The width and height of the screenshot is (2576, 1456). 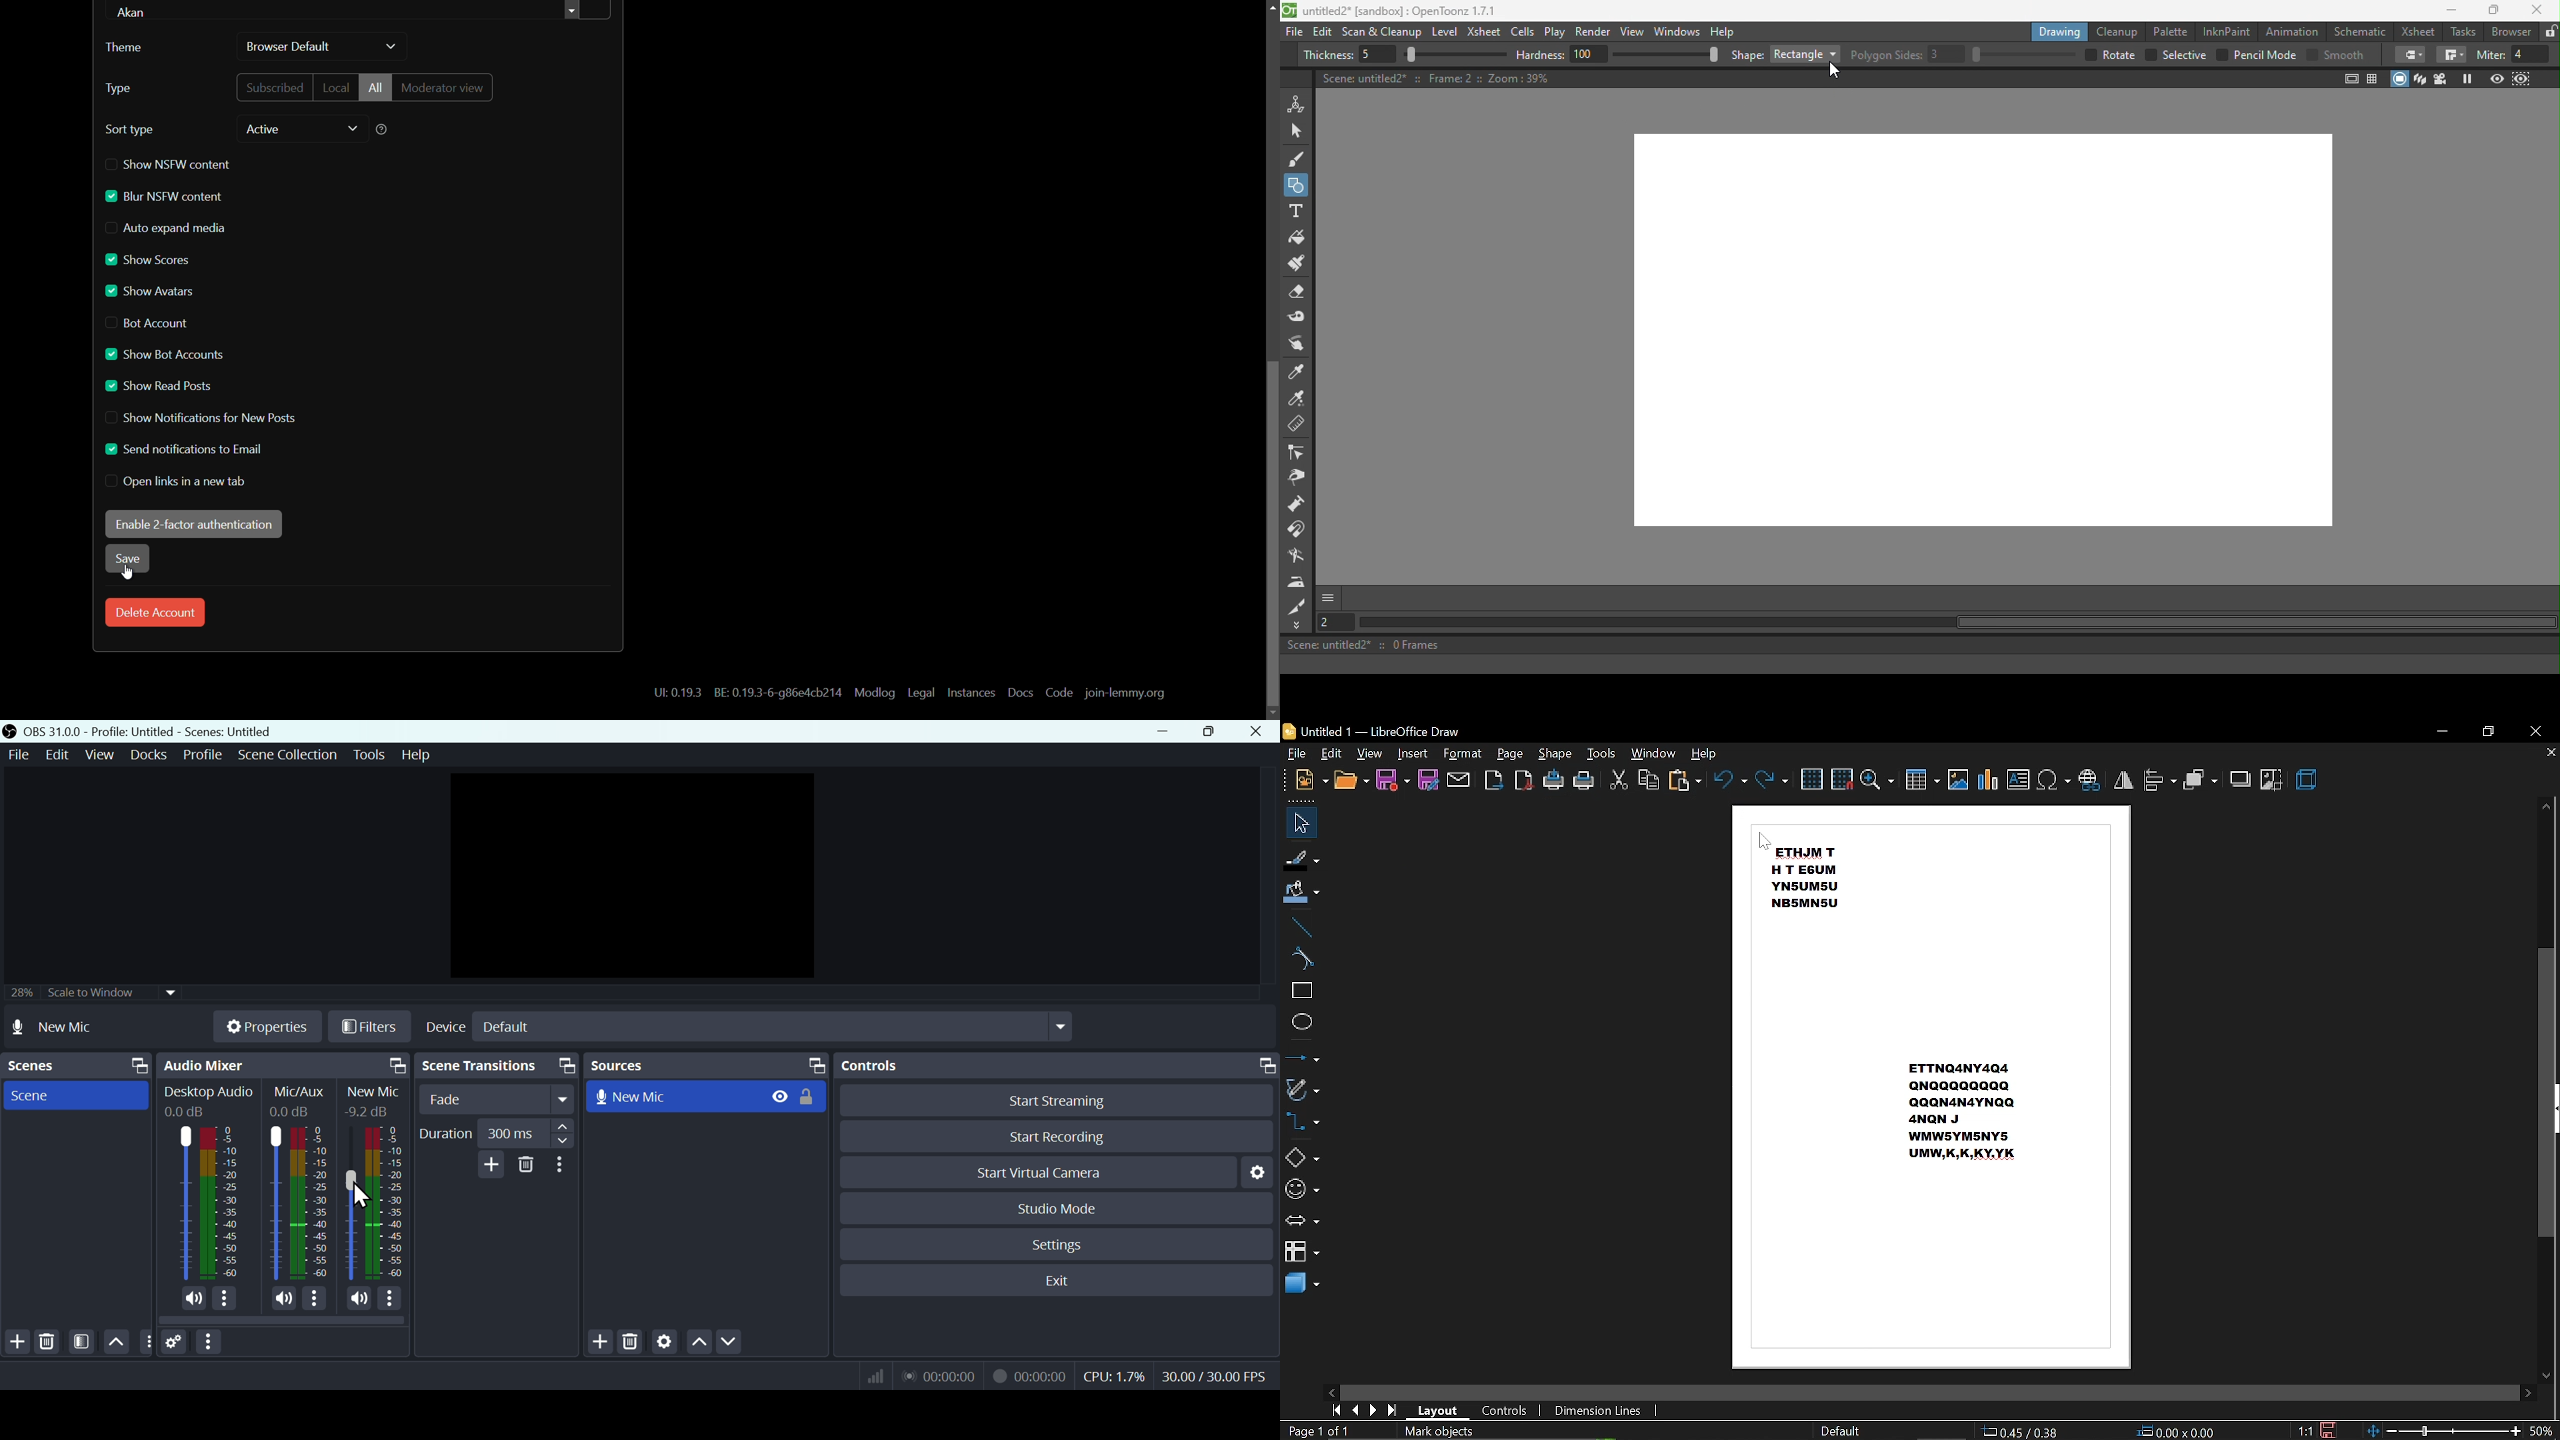 I want to click on , so click(x=1067, y=1100).